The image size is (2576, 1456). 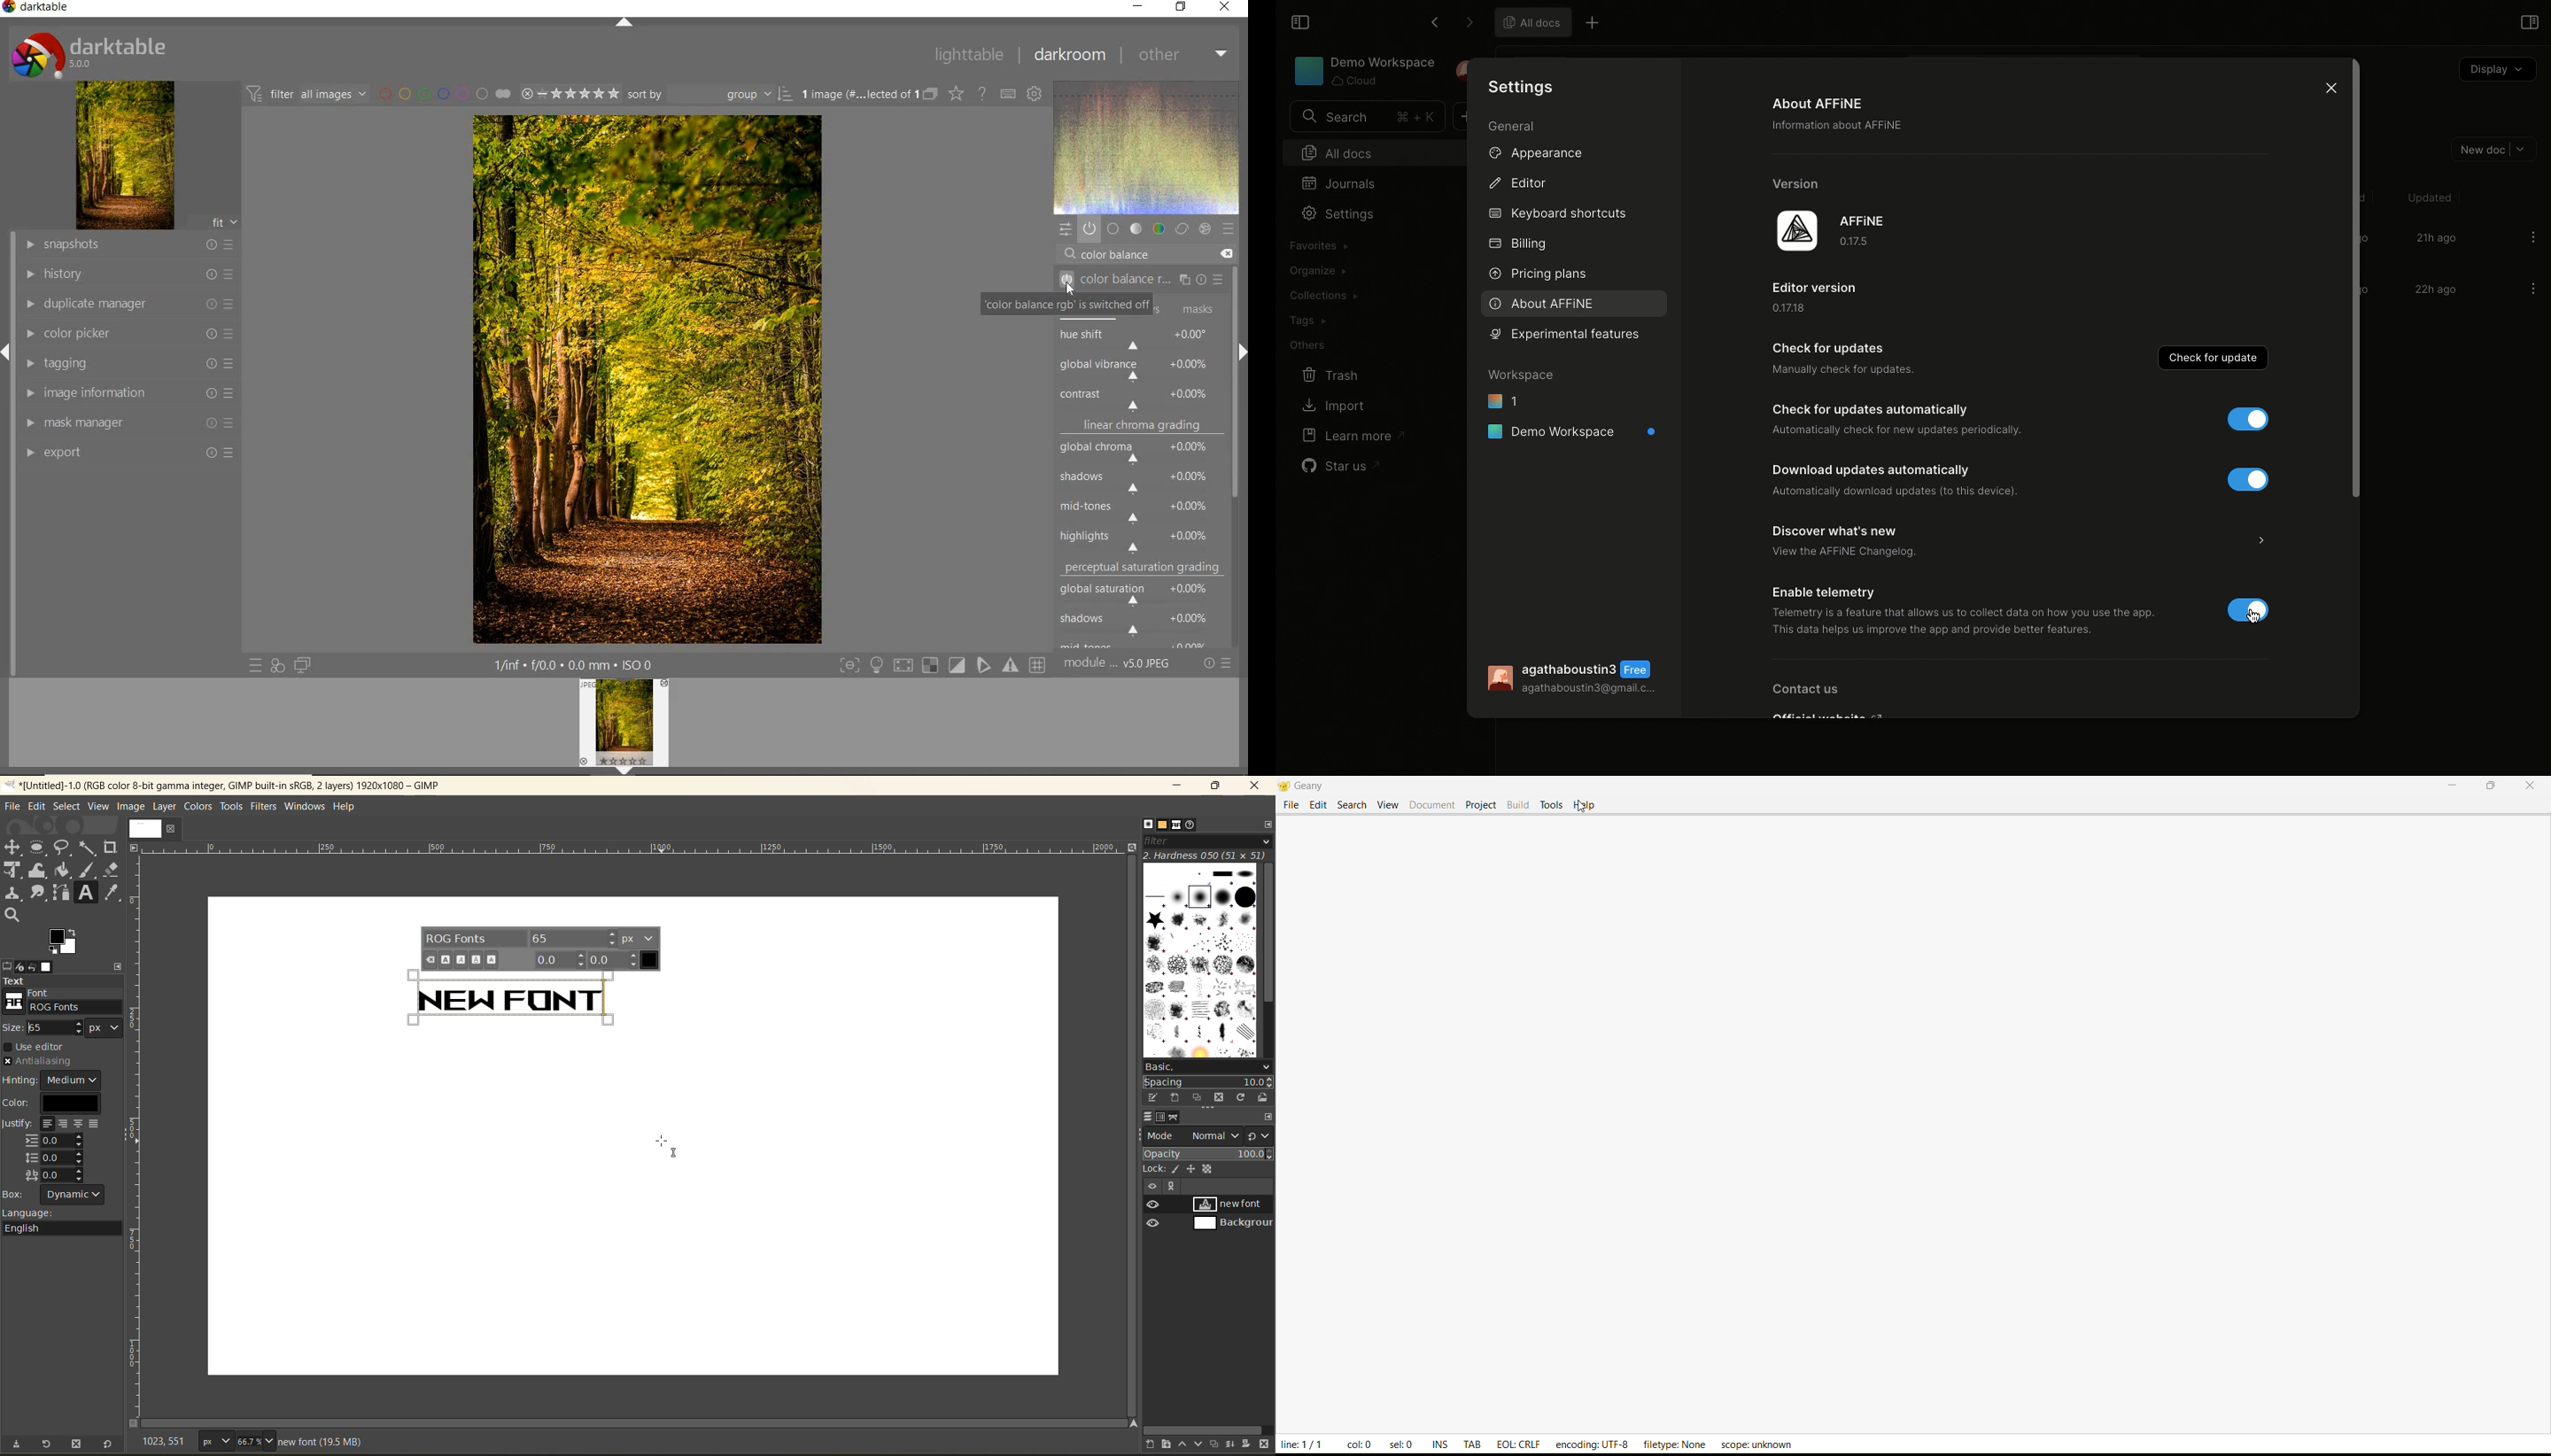 I want to click on correct, so click(x=1182, y=230).